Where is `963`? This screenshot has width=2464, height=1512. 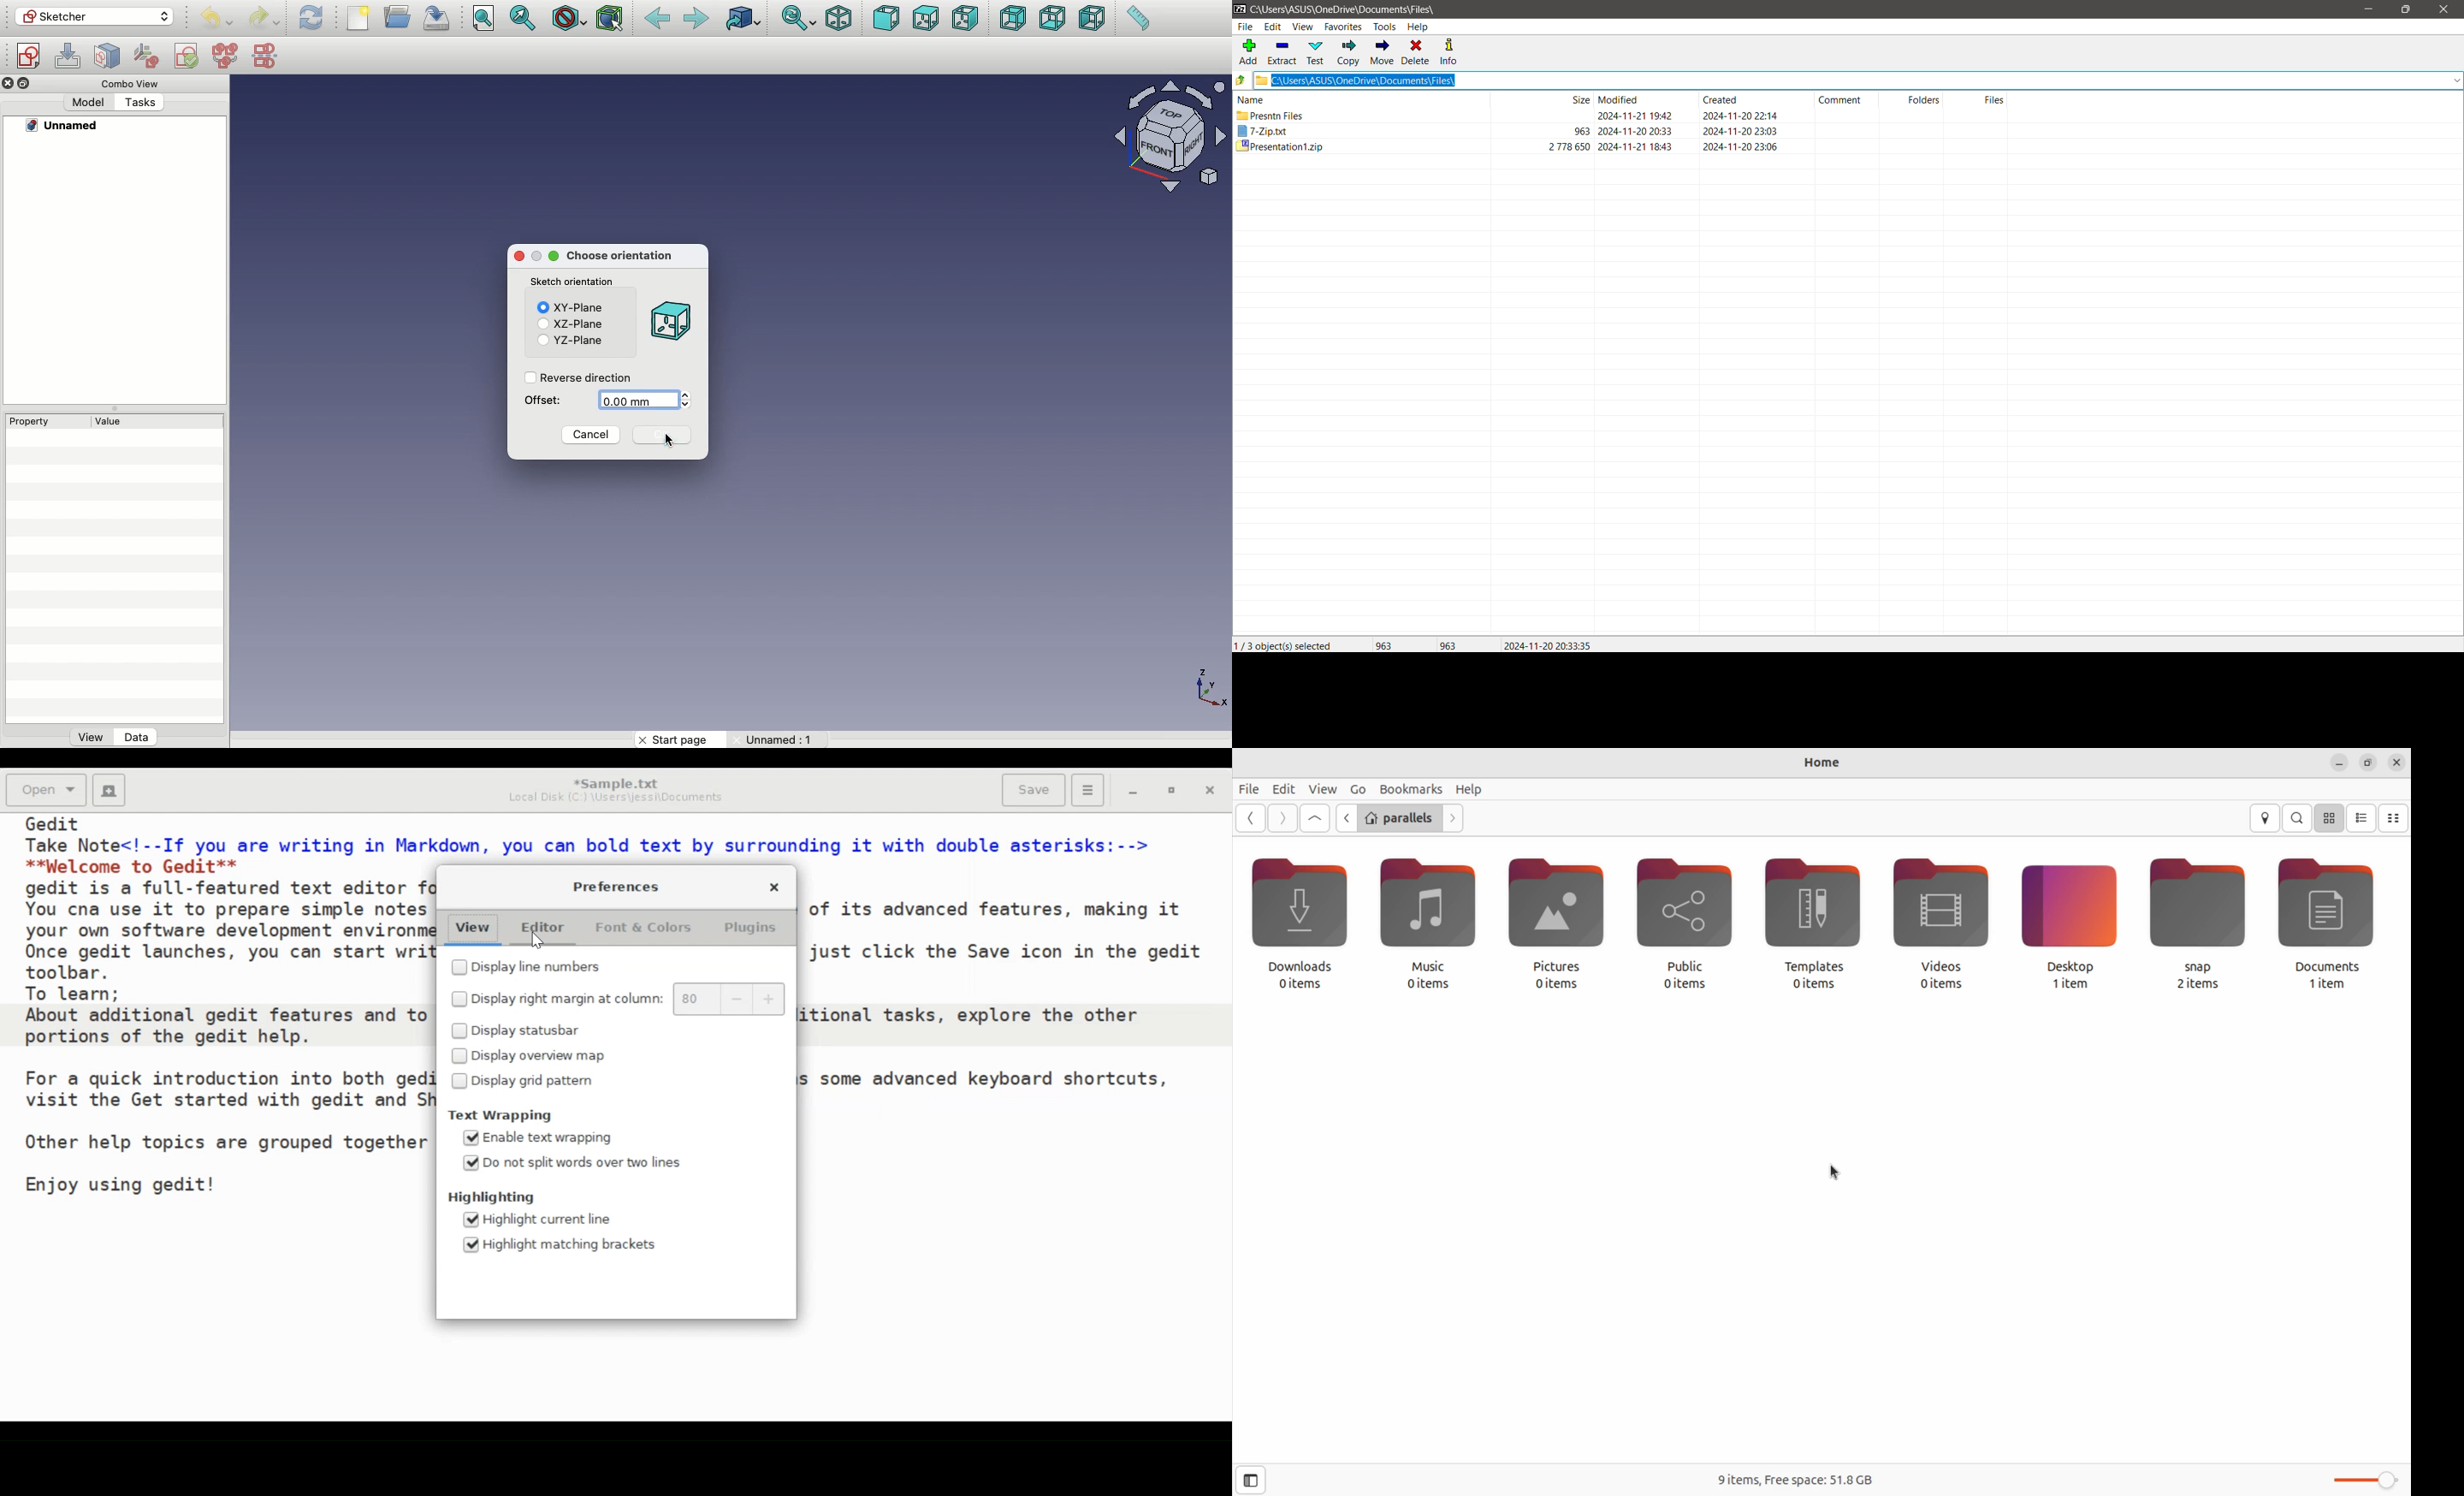
963 is located at coordinates (1581, 131).